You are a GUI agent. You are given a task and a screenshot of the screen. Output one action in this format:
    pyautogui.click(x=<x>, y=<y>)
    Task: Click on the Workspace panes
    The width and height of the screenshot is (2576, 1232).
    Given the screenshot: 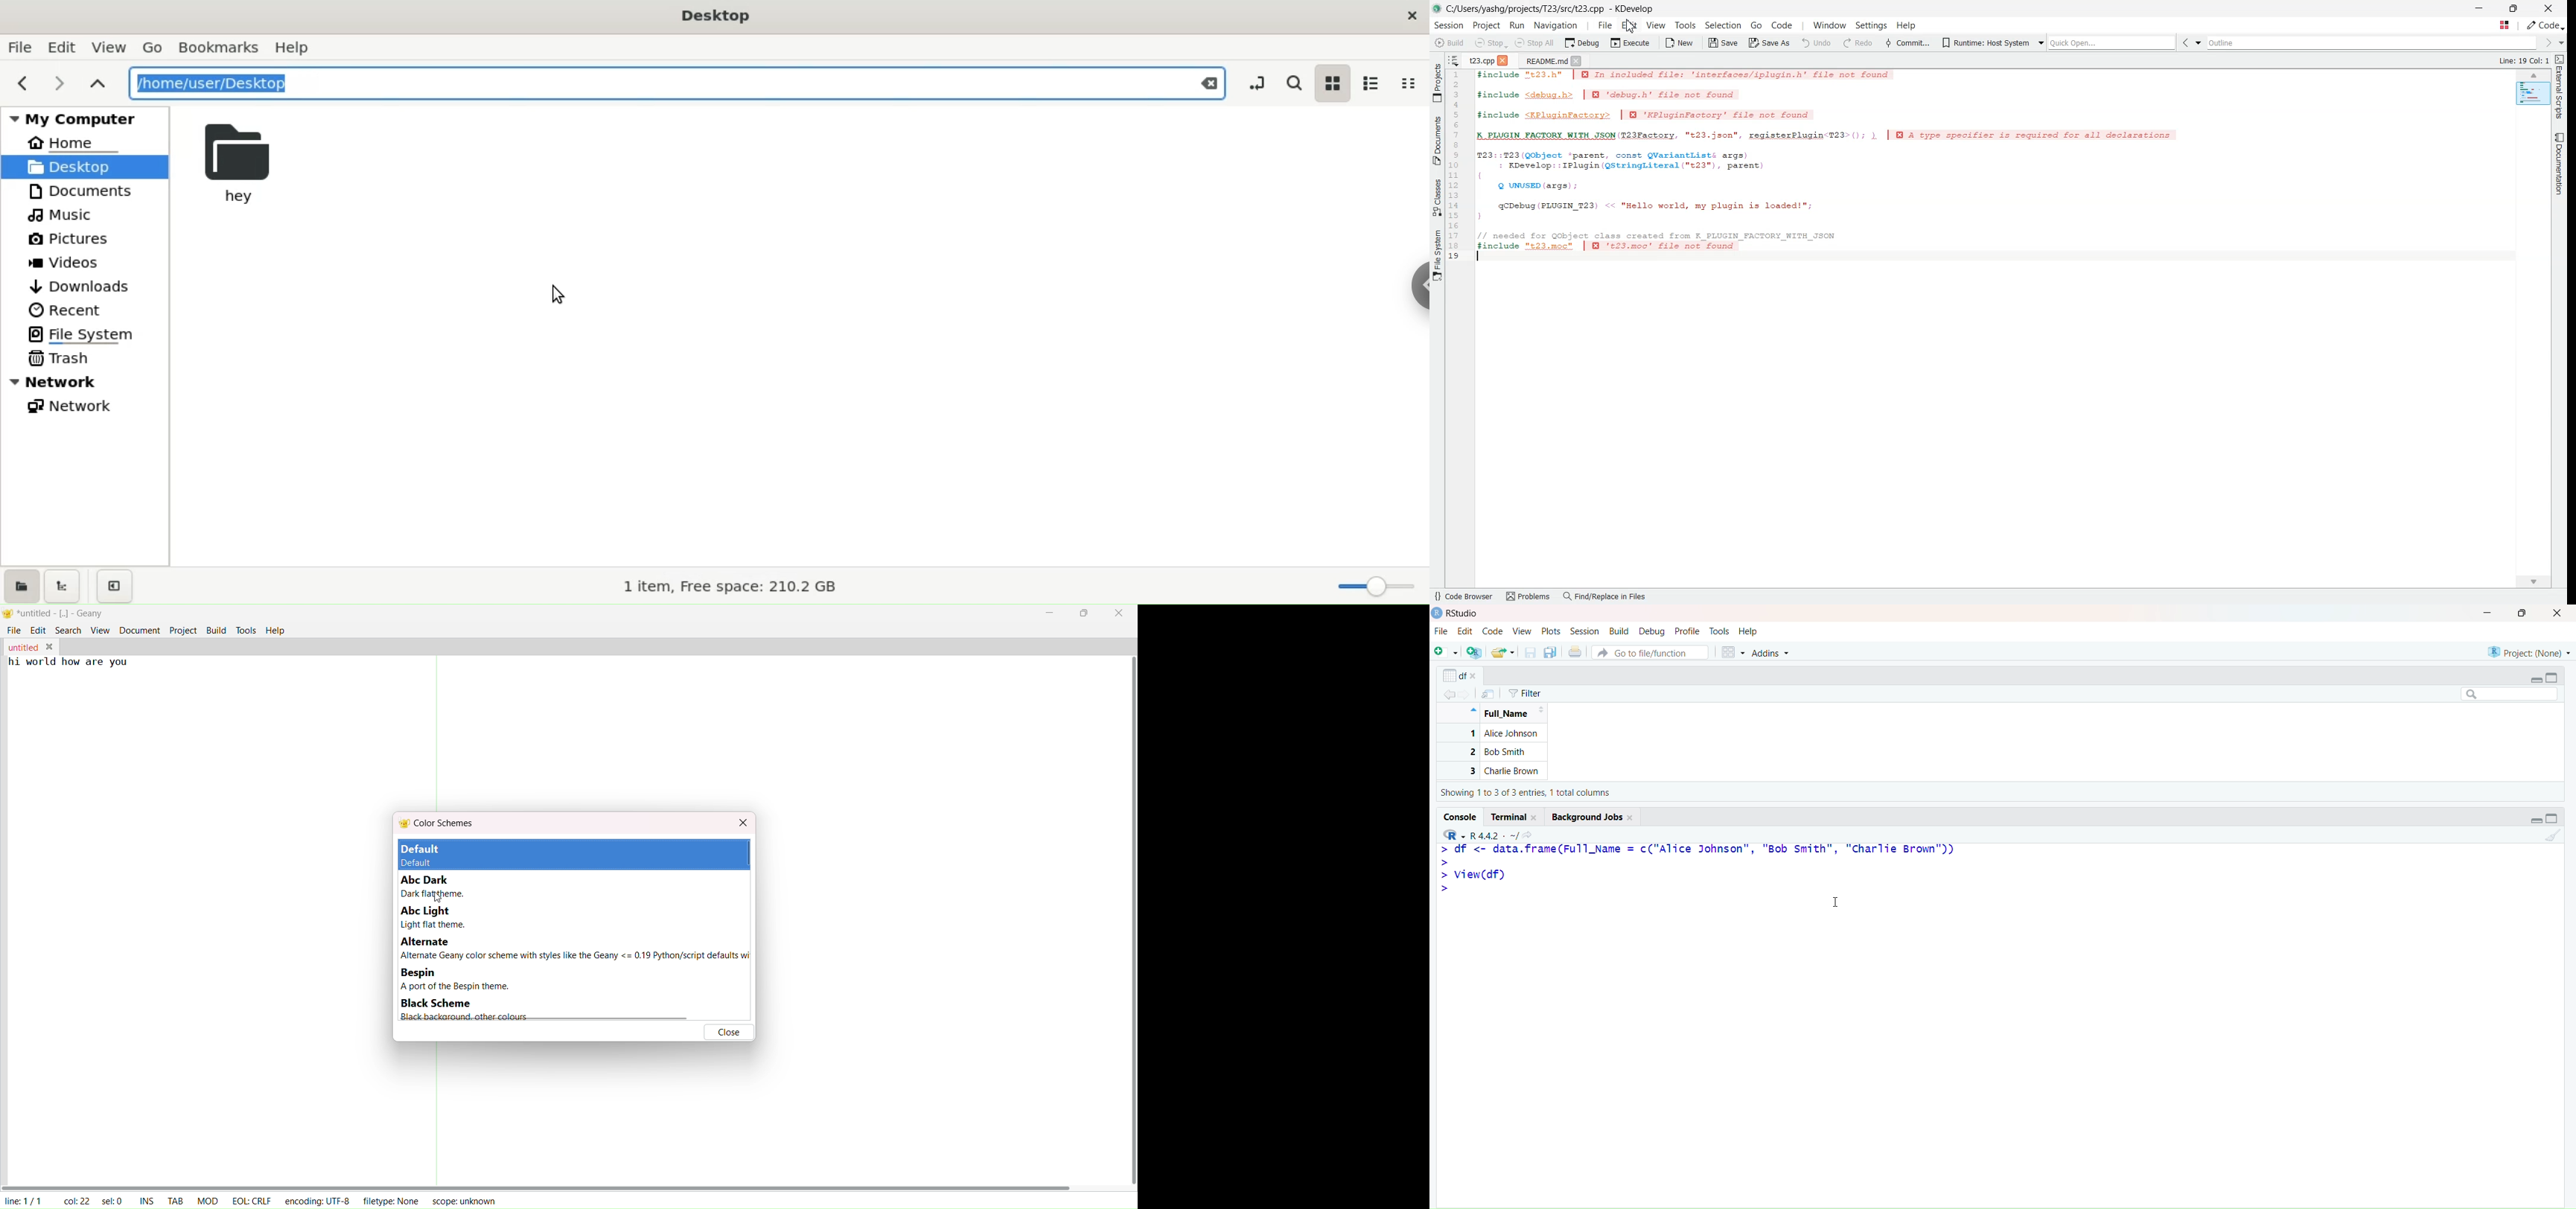 What is the action you would take?
    pyautogui.click(x=1733, y=652)
    